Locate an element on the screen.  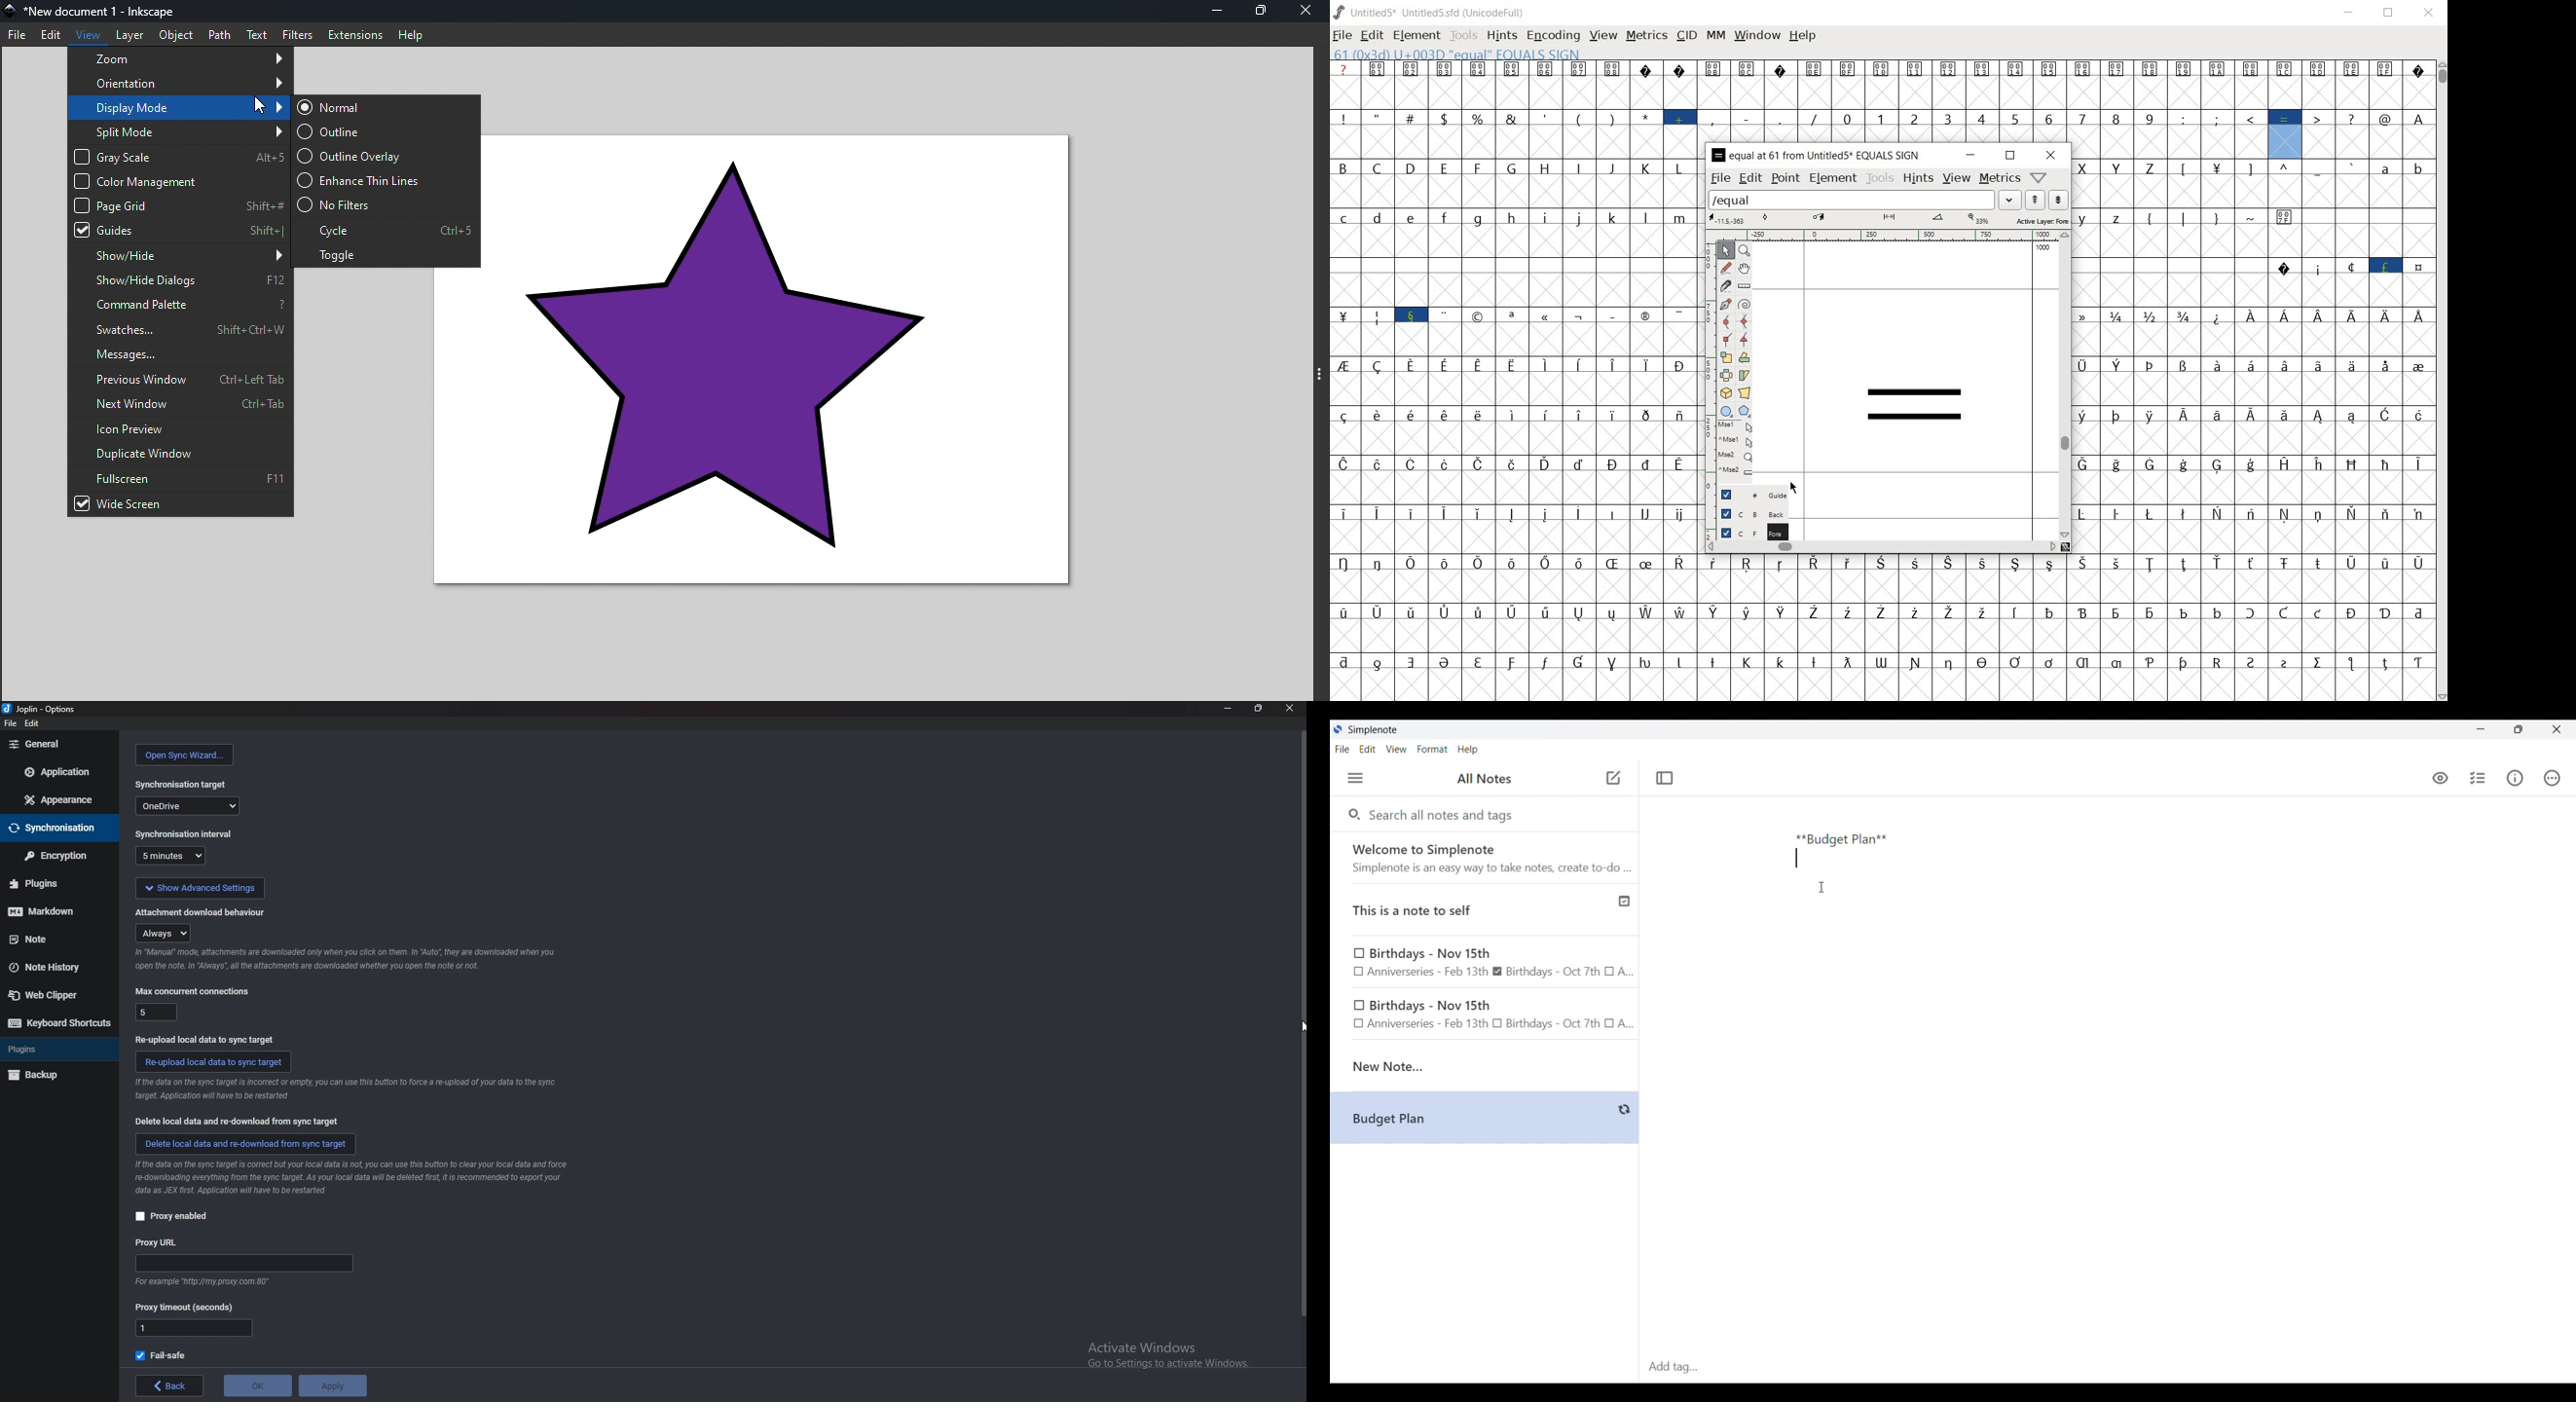
Activate Windows is located at coordinates (1169, 1356).